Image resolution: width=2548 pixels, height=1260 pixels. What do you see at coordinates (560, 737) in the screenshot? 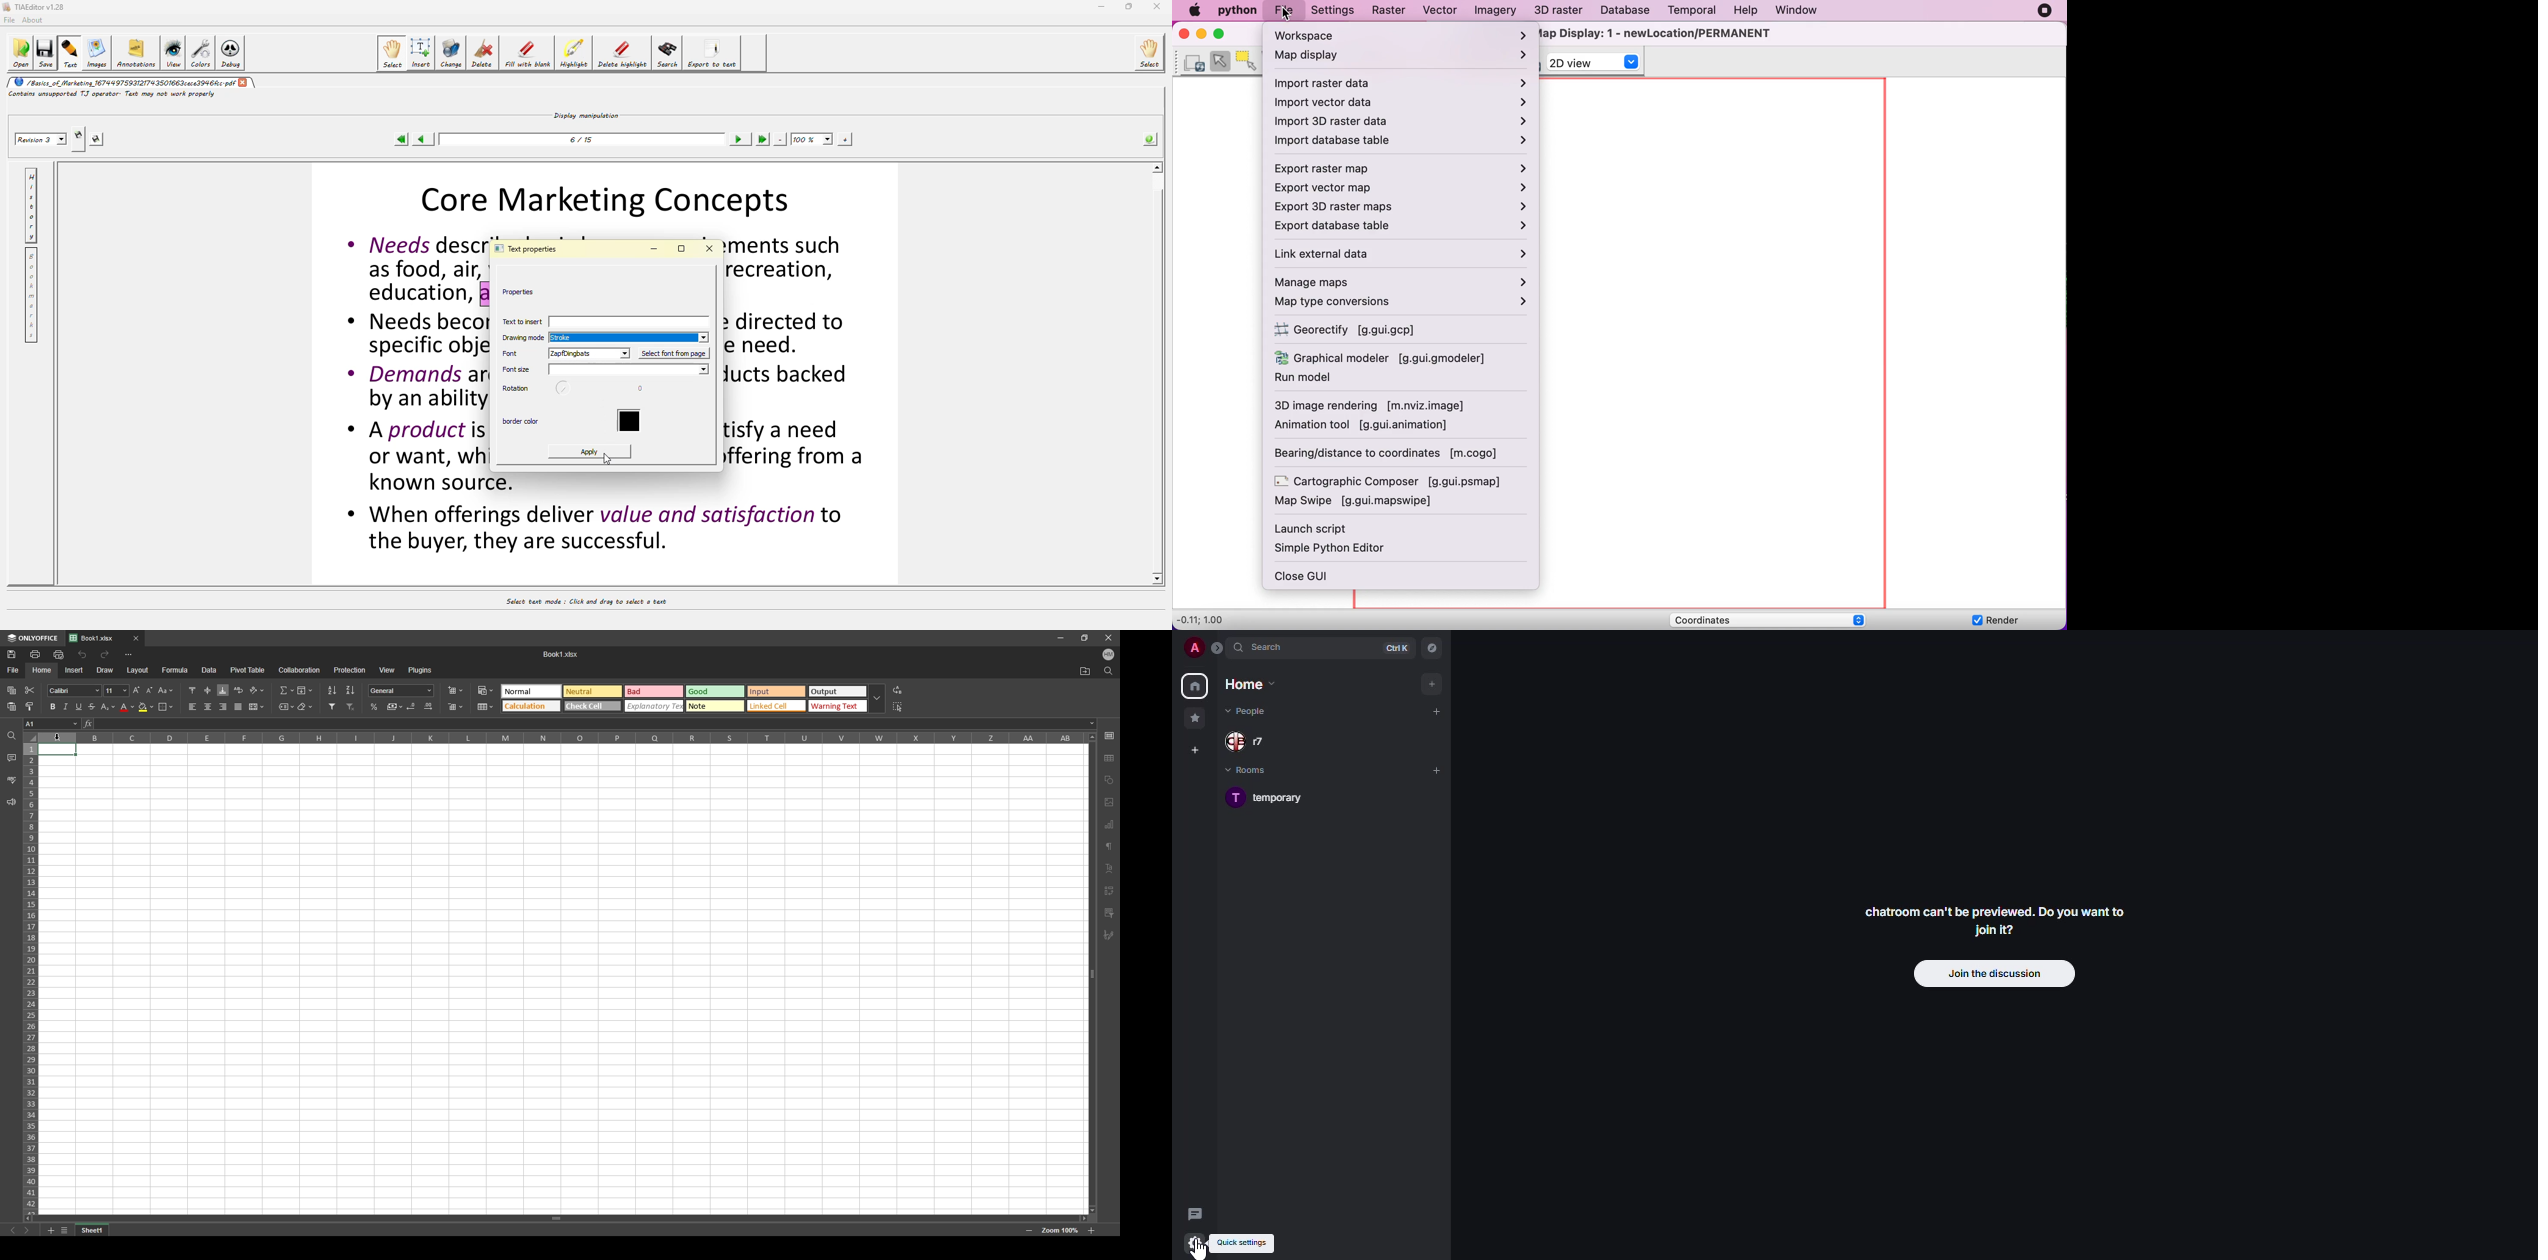
I see `cell columns` at bounding box center [560, 737].